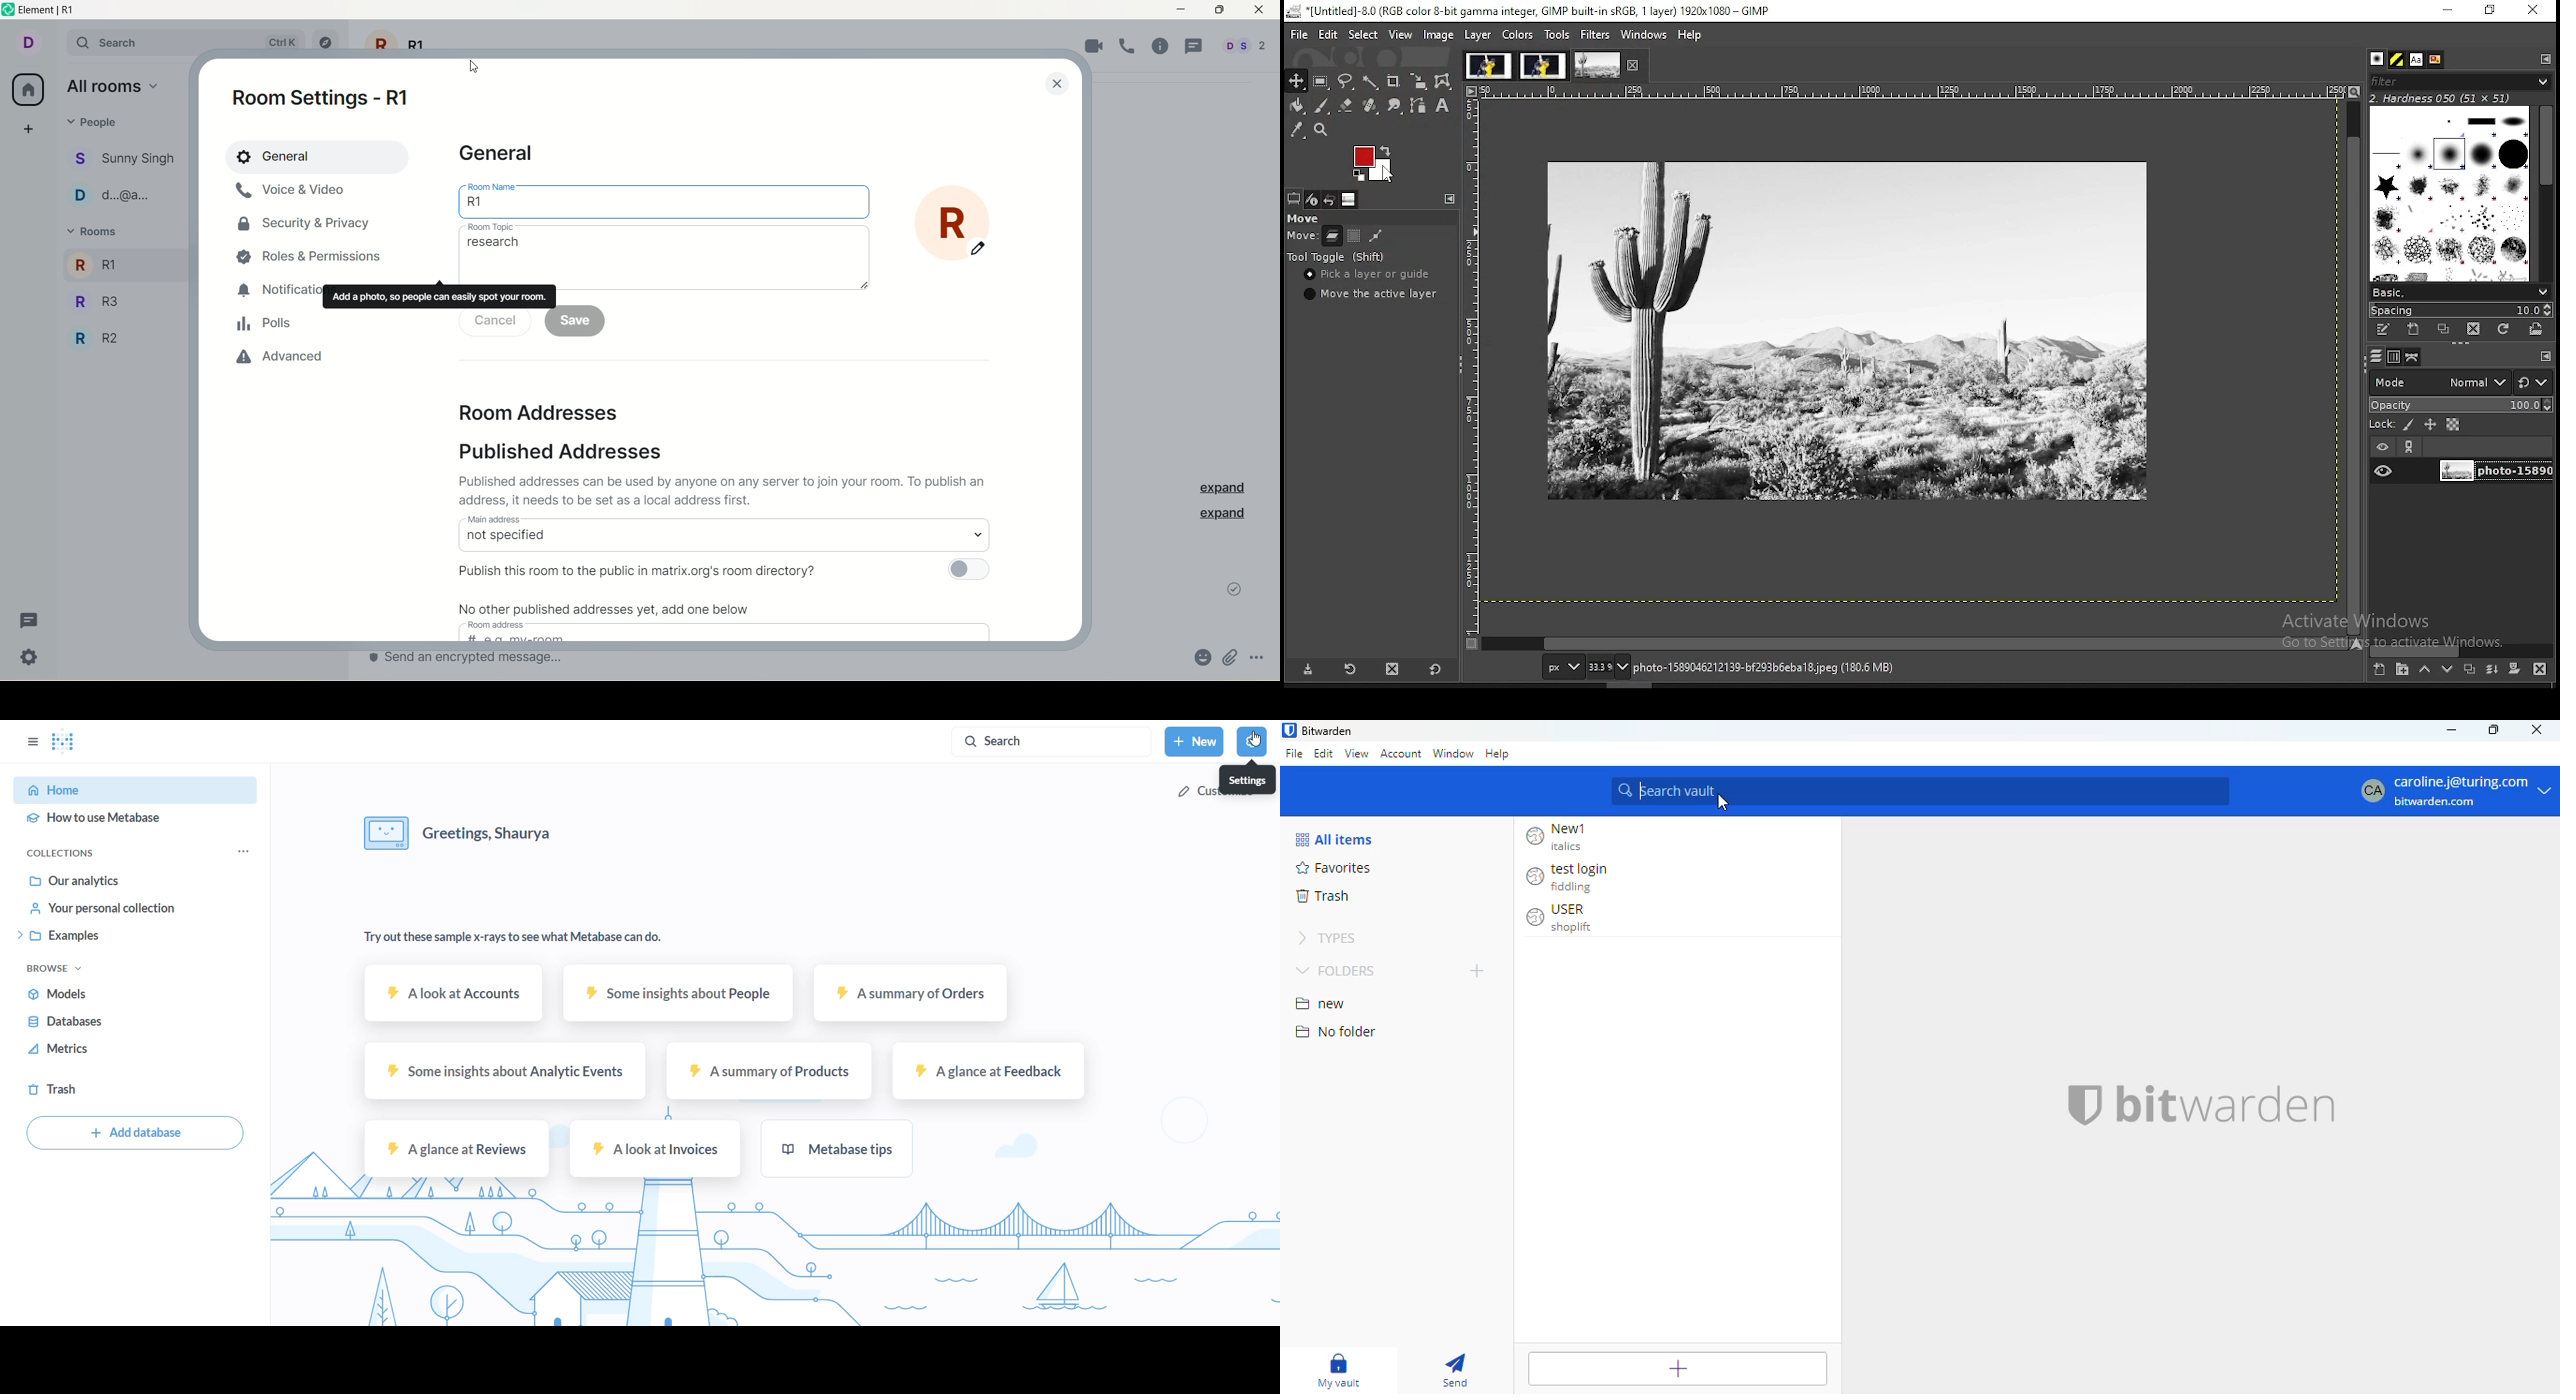 The width and height of the screenshot is (2576, 1400). Describe the element at coordinates (1297, 106) in the screenshot. I see `paint bucket tool` at that location.